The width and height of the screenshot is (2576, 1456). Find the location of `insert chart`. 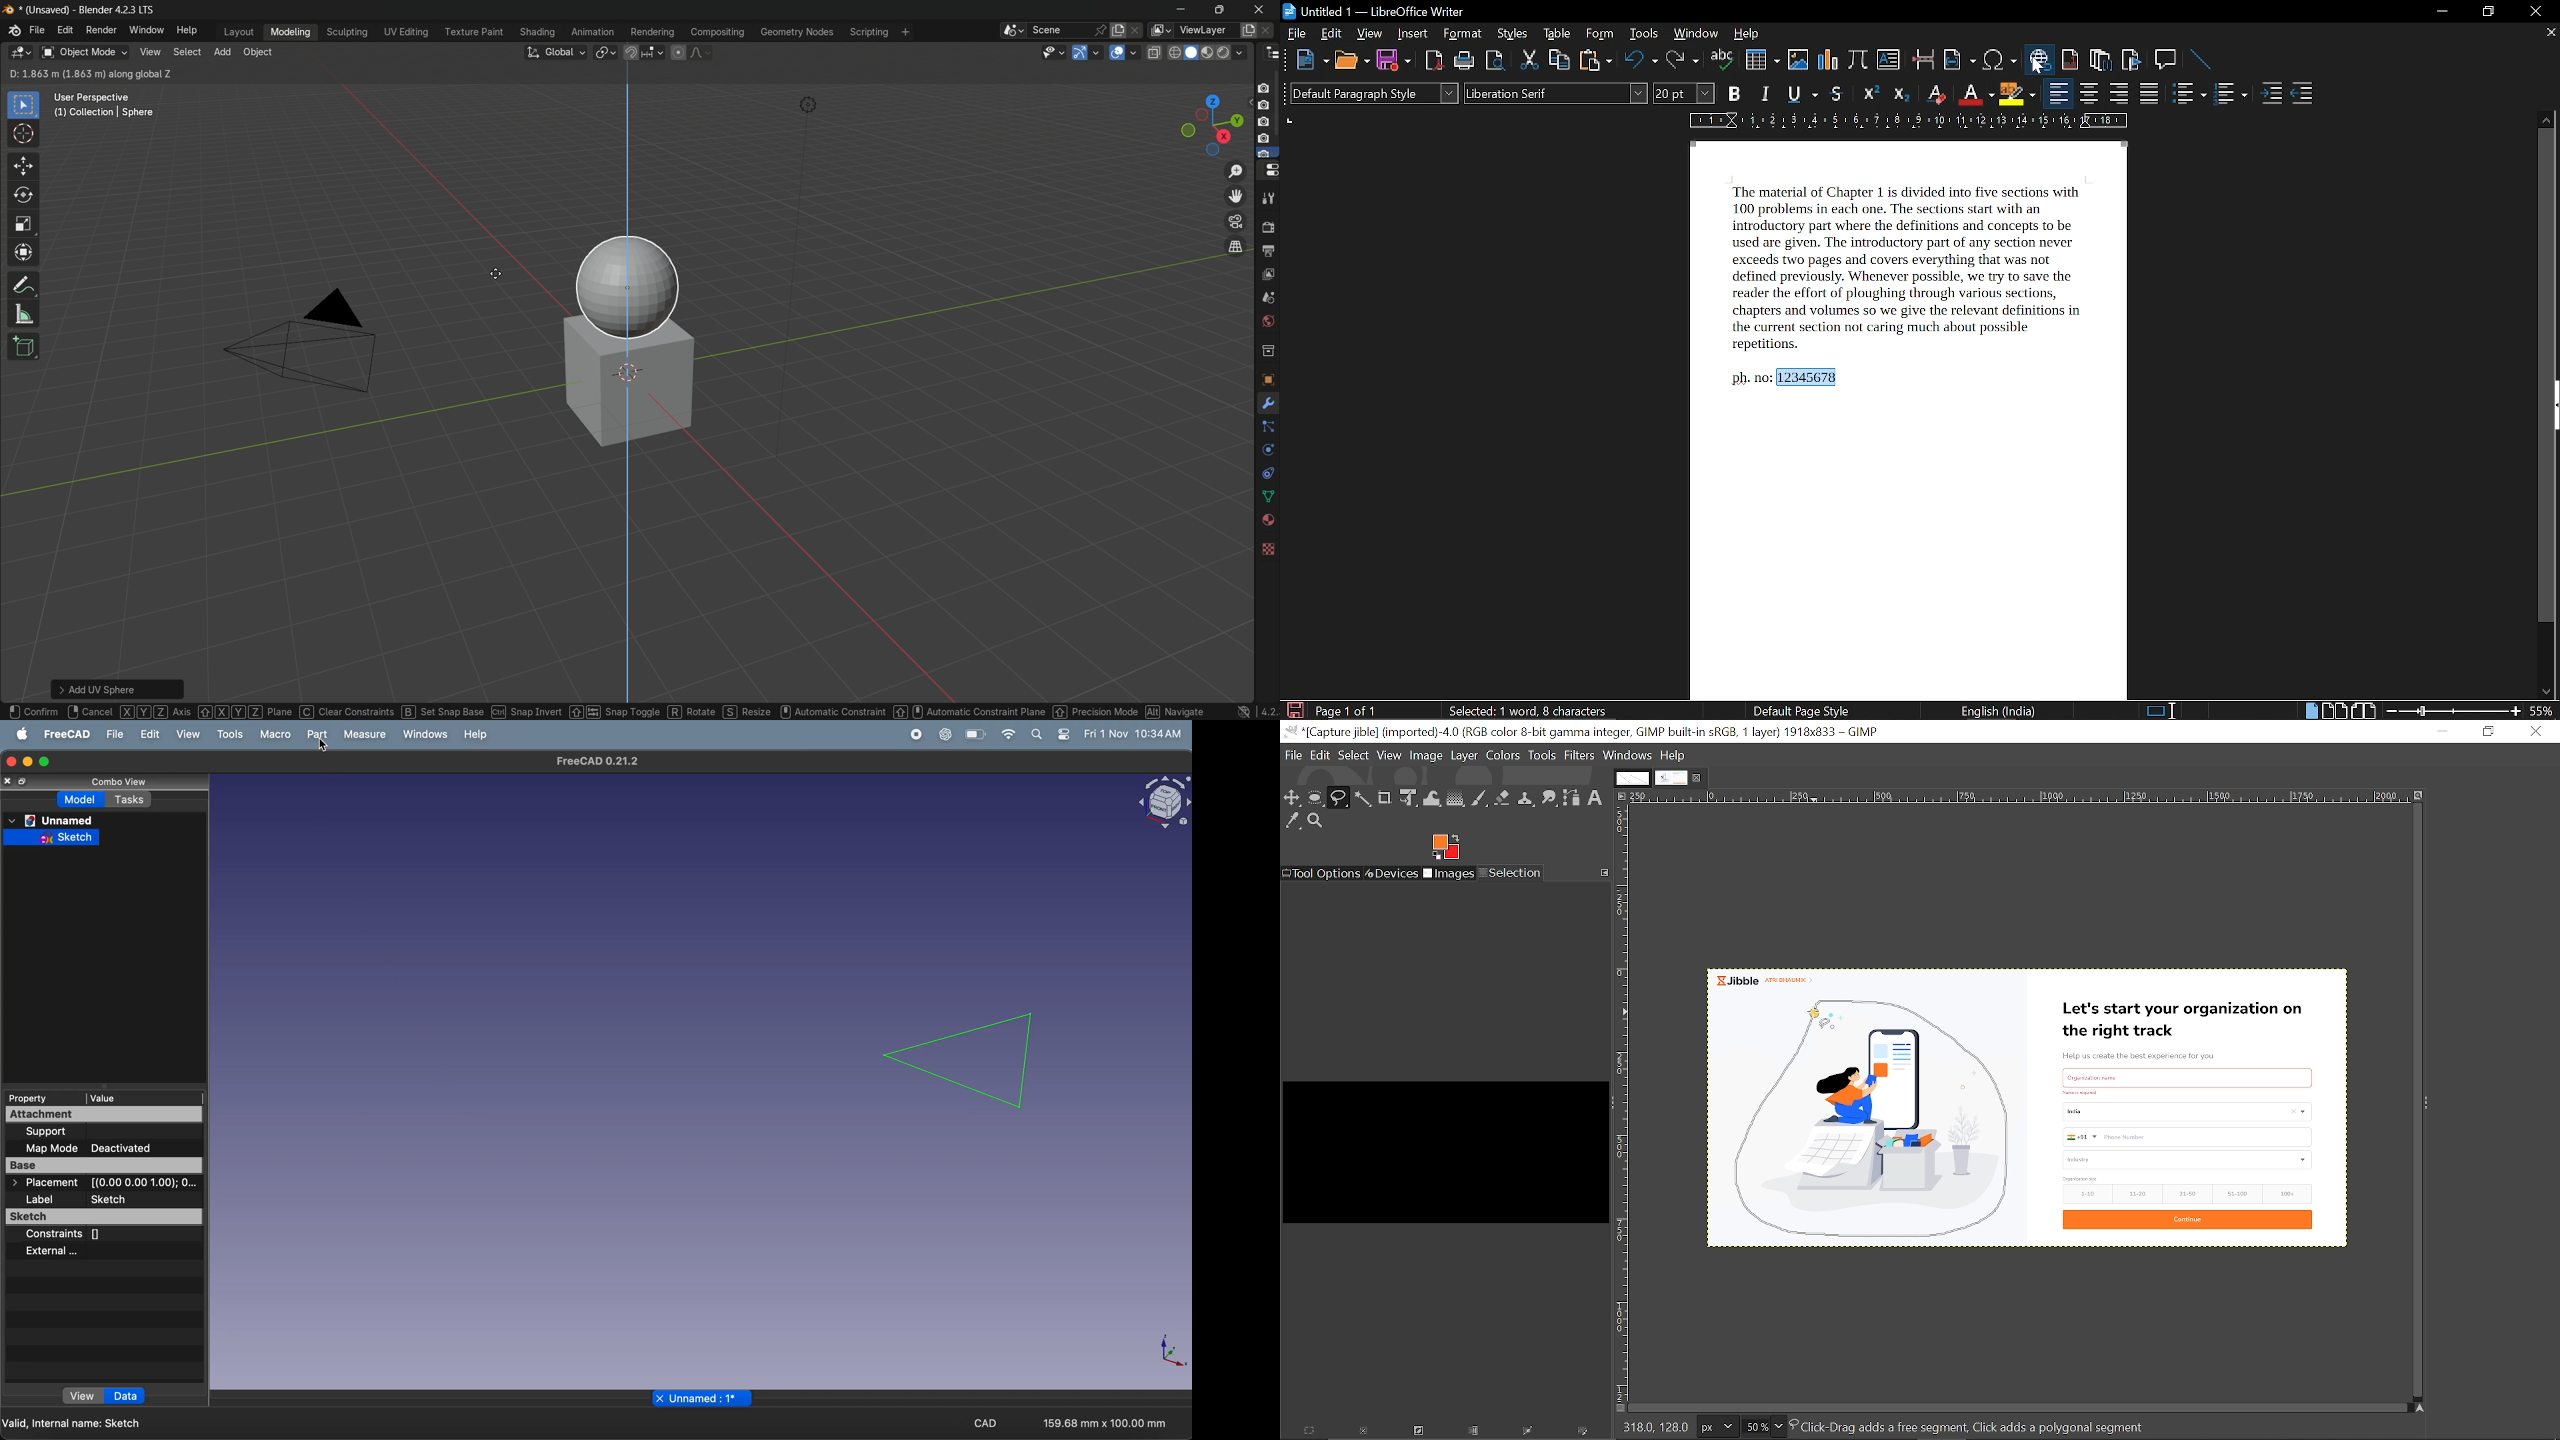

insert chart is located at coordinates (1827, 59).